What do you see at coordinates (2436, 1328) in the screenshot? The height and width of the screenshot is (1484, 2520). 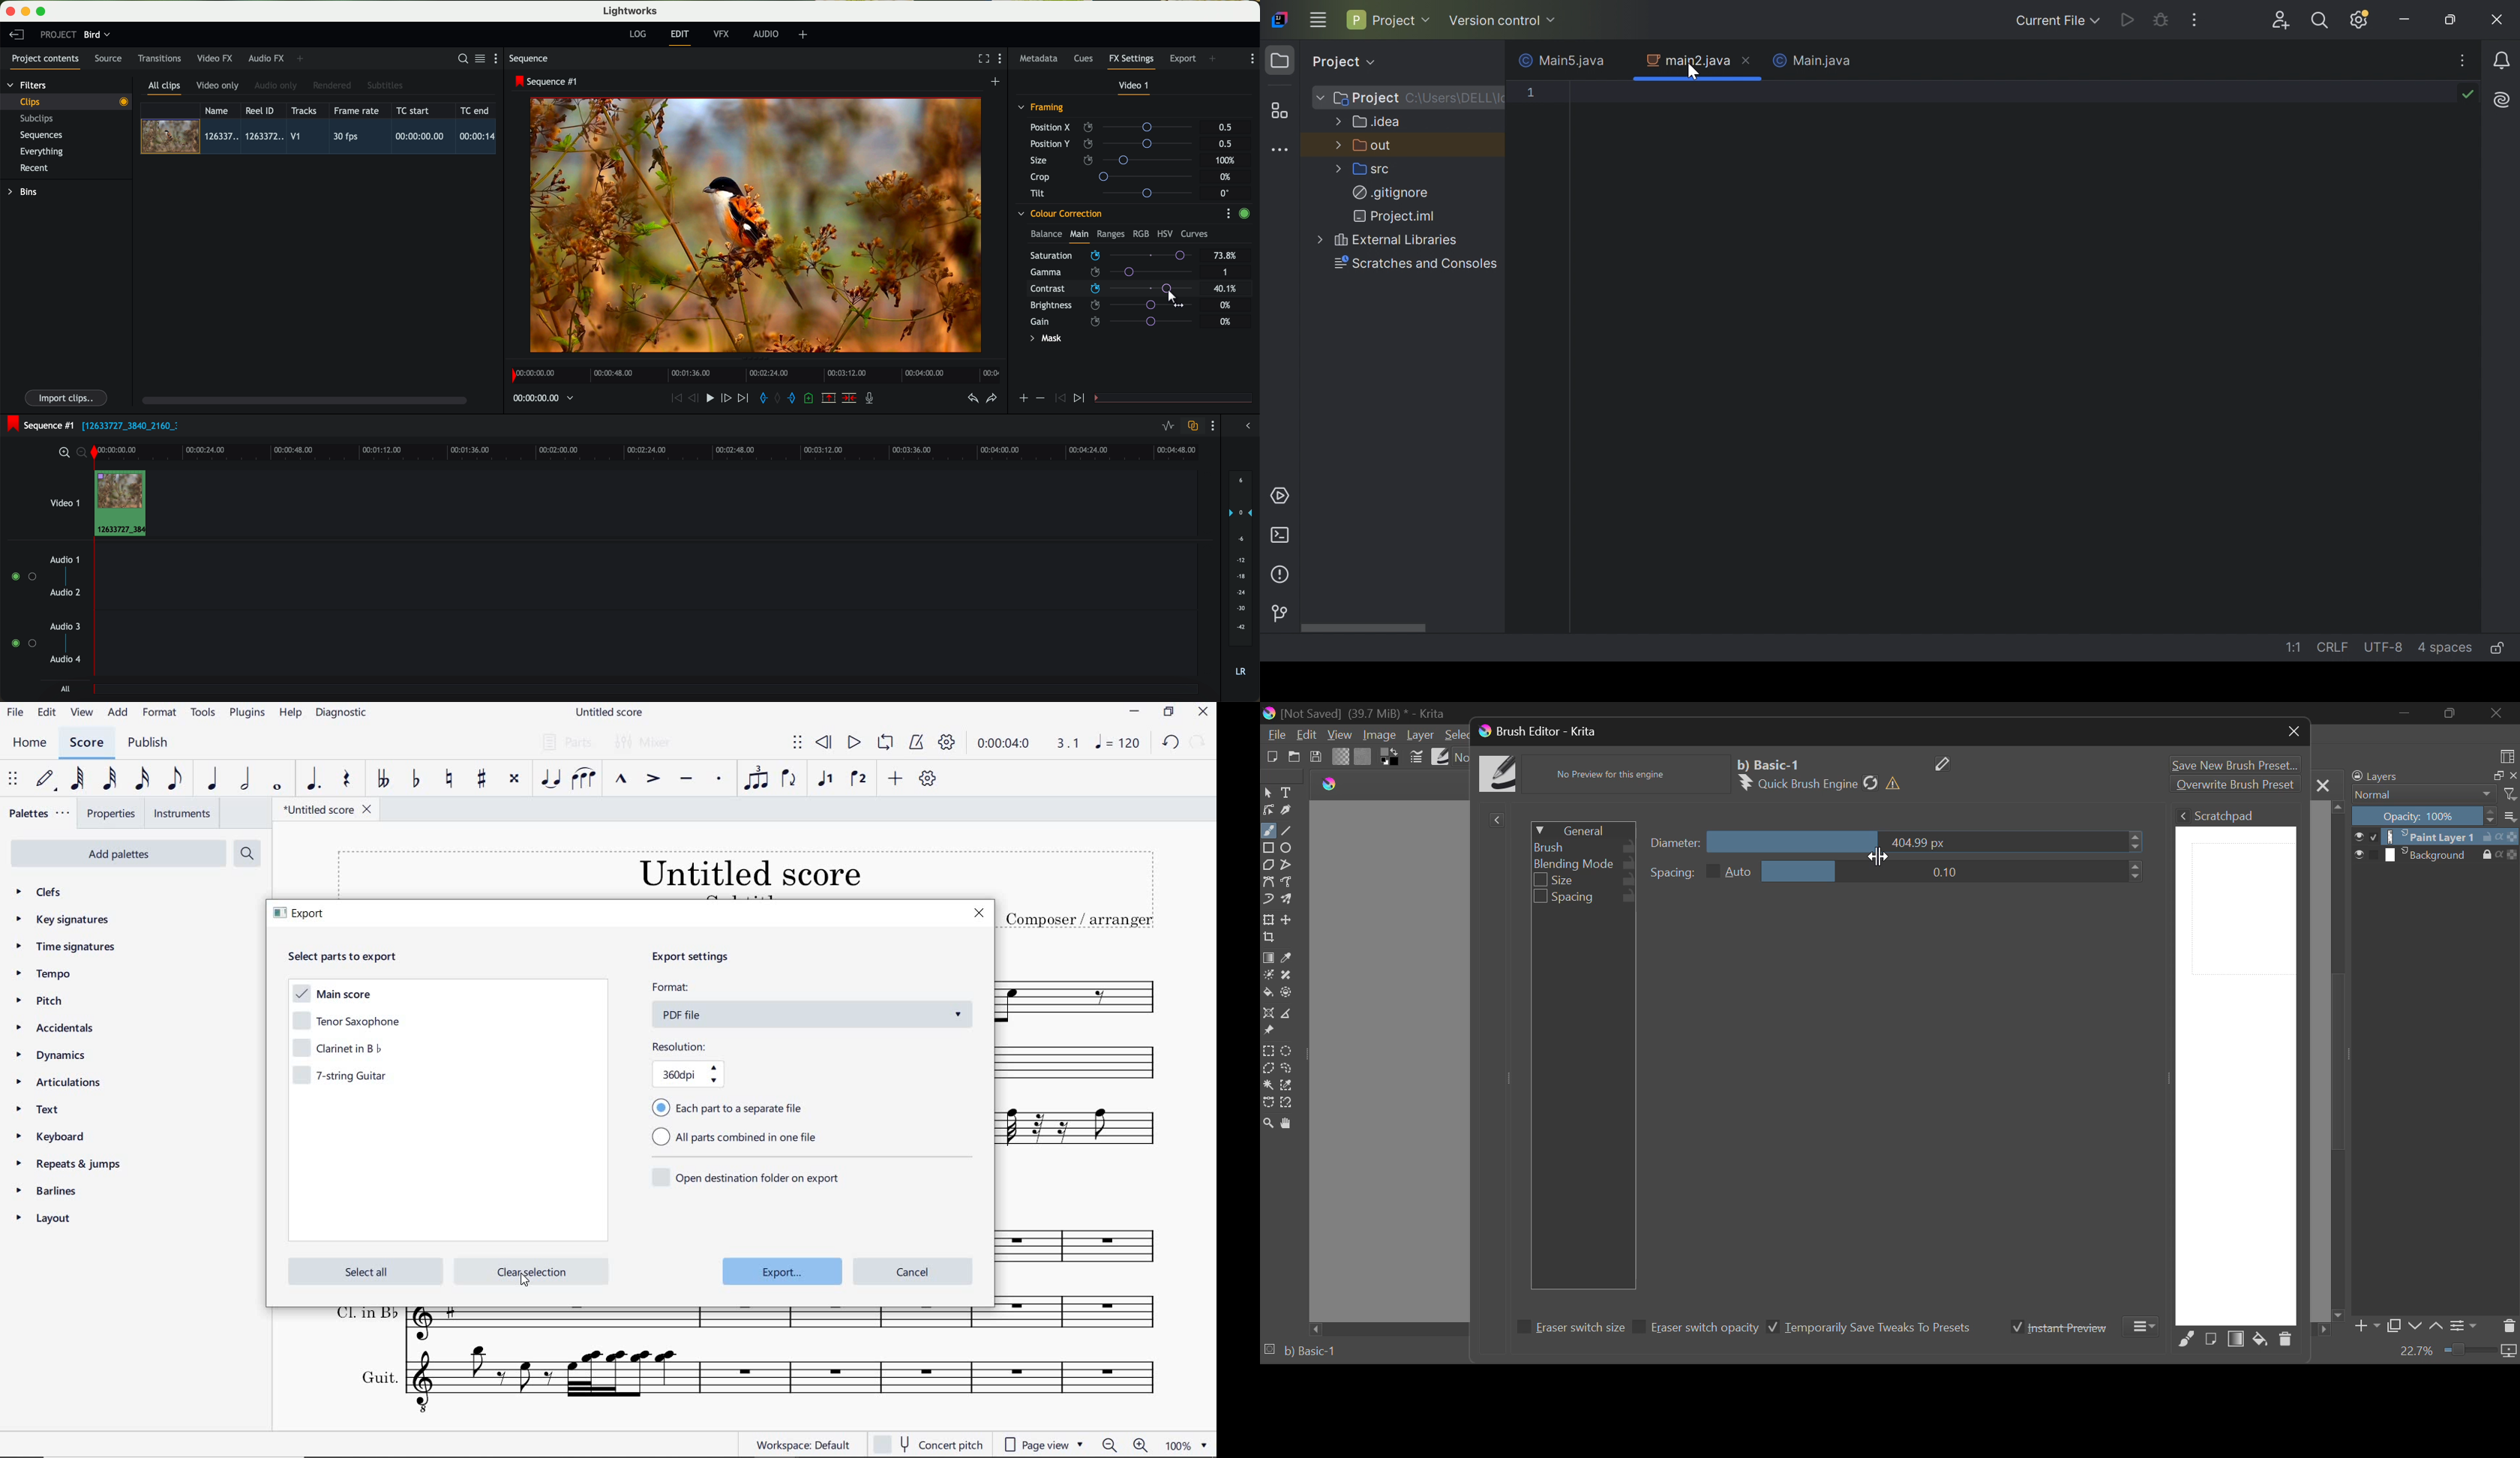 I see `Move Layer Up` at bounding box center [2436, 1328].